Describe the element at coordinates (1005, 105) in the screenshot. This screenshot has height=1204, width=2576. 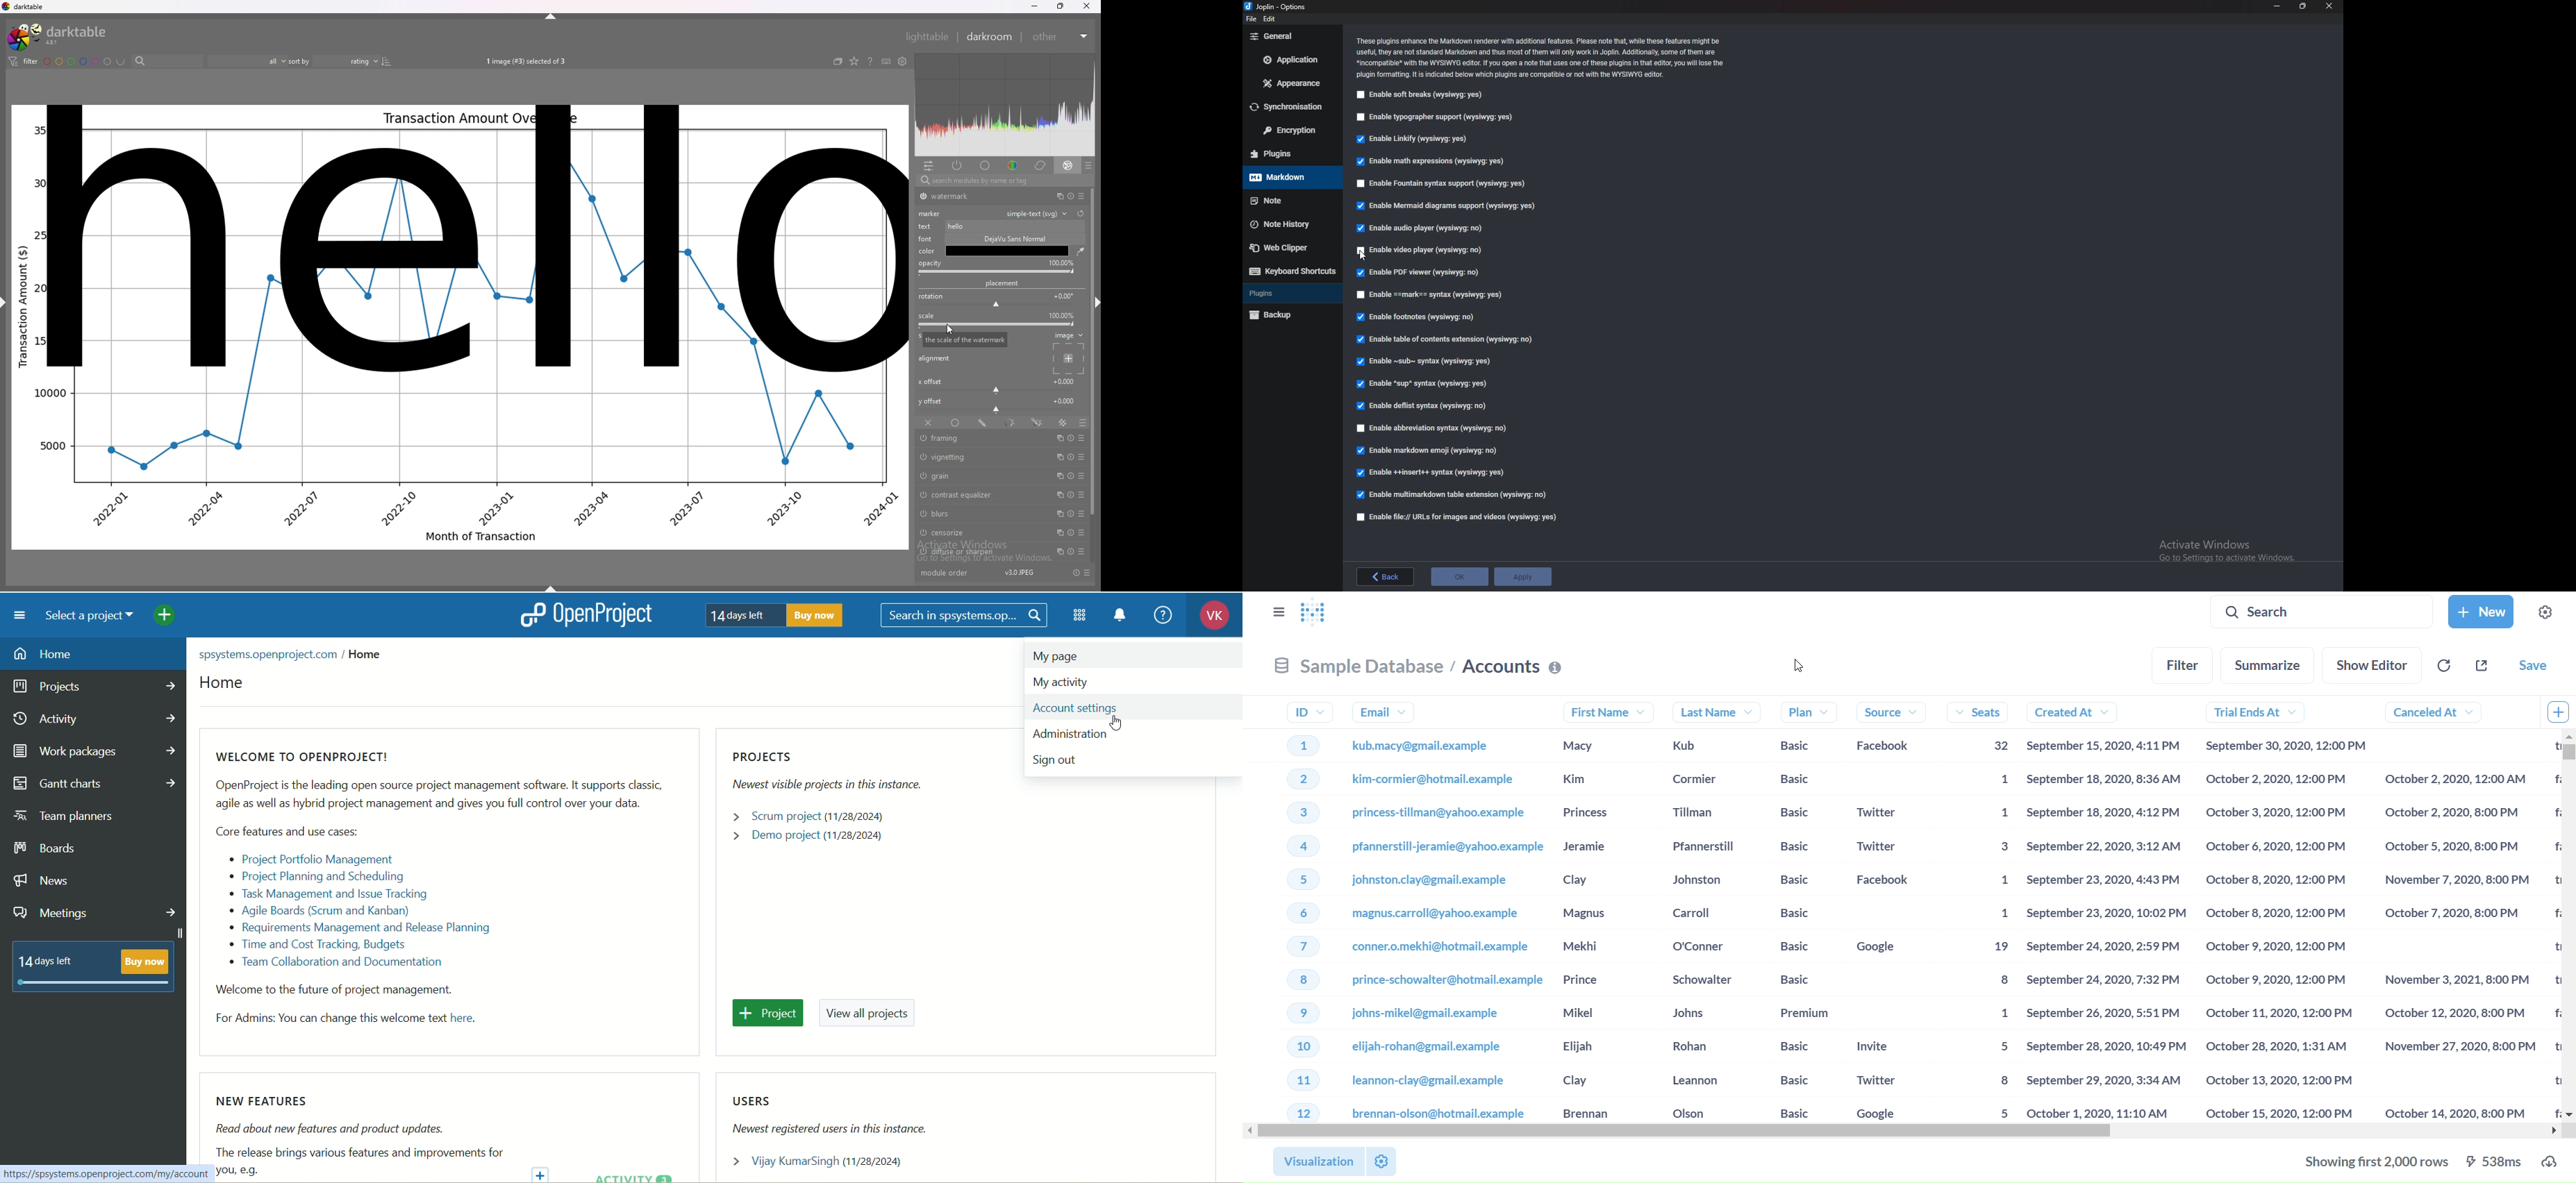
I see `heat map` at that location.